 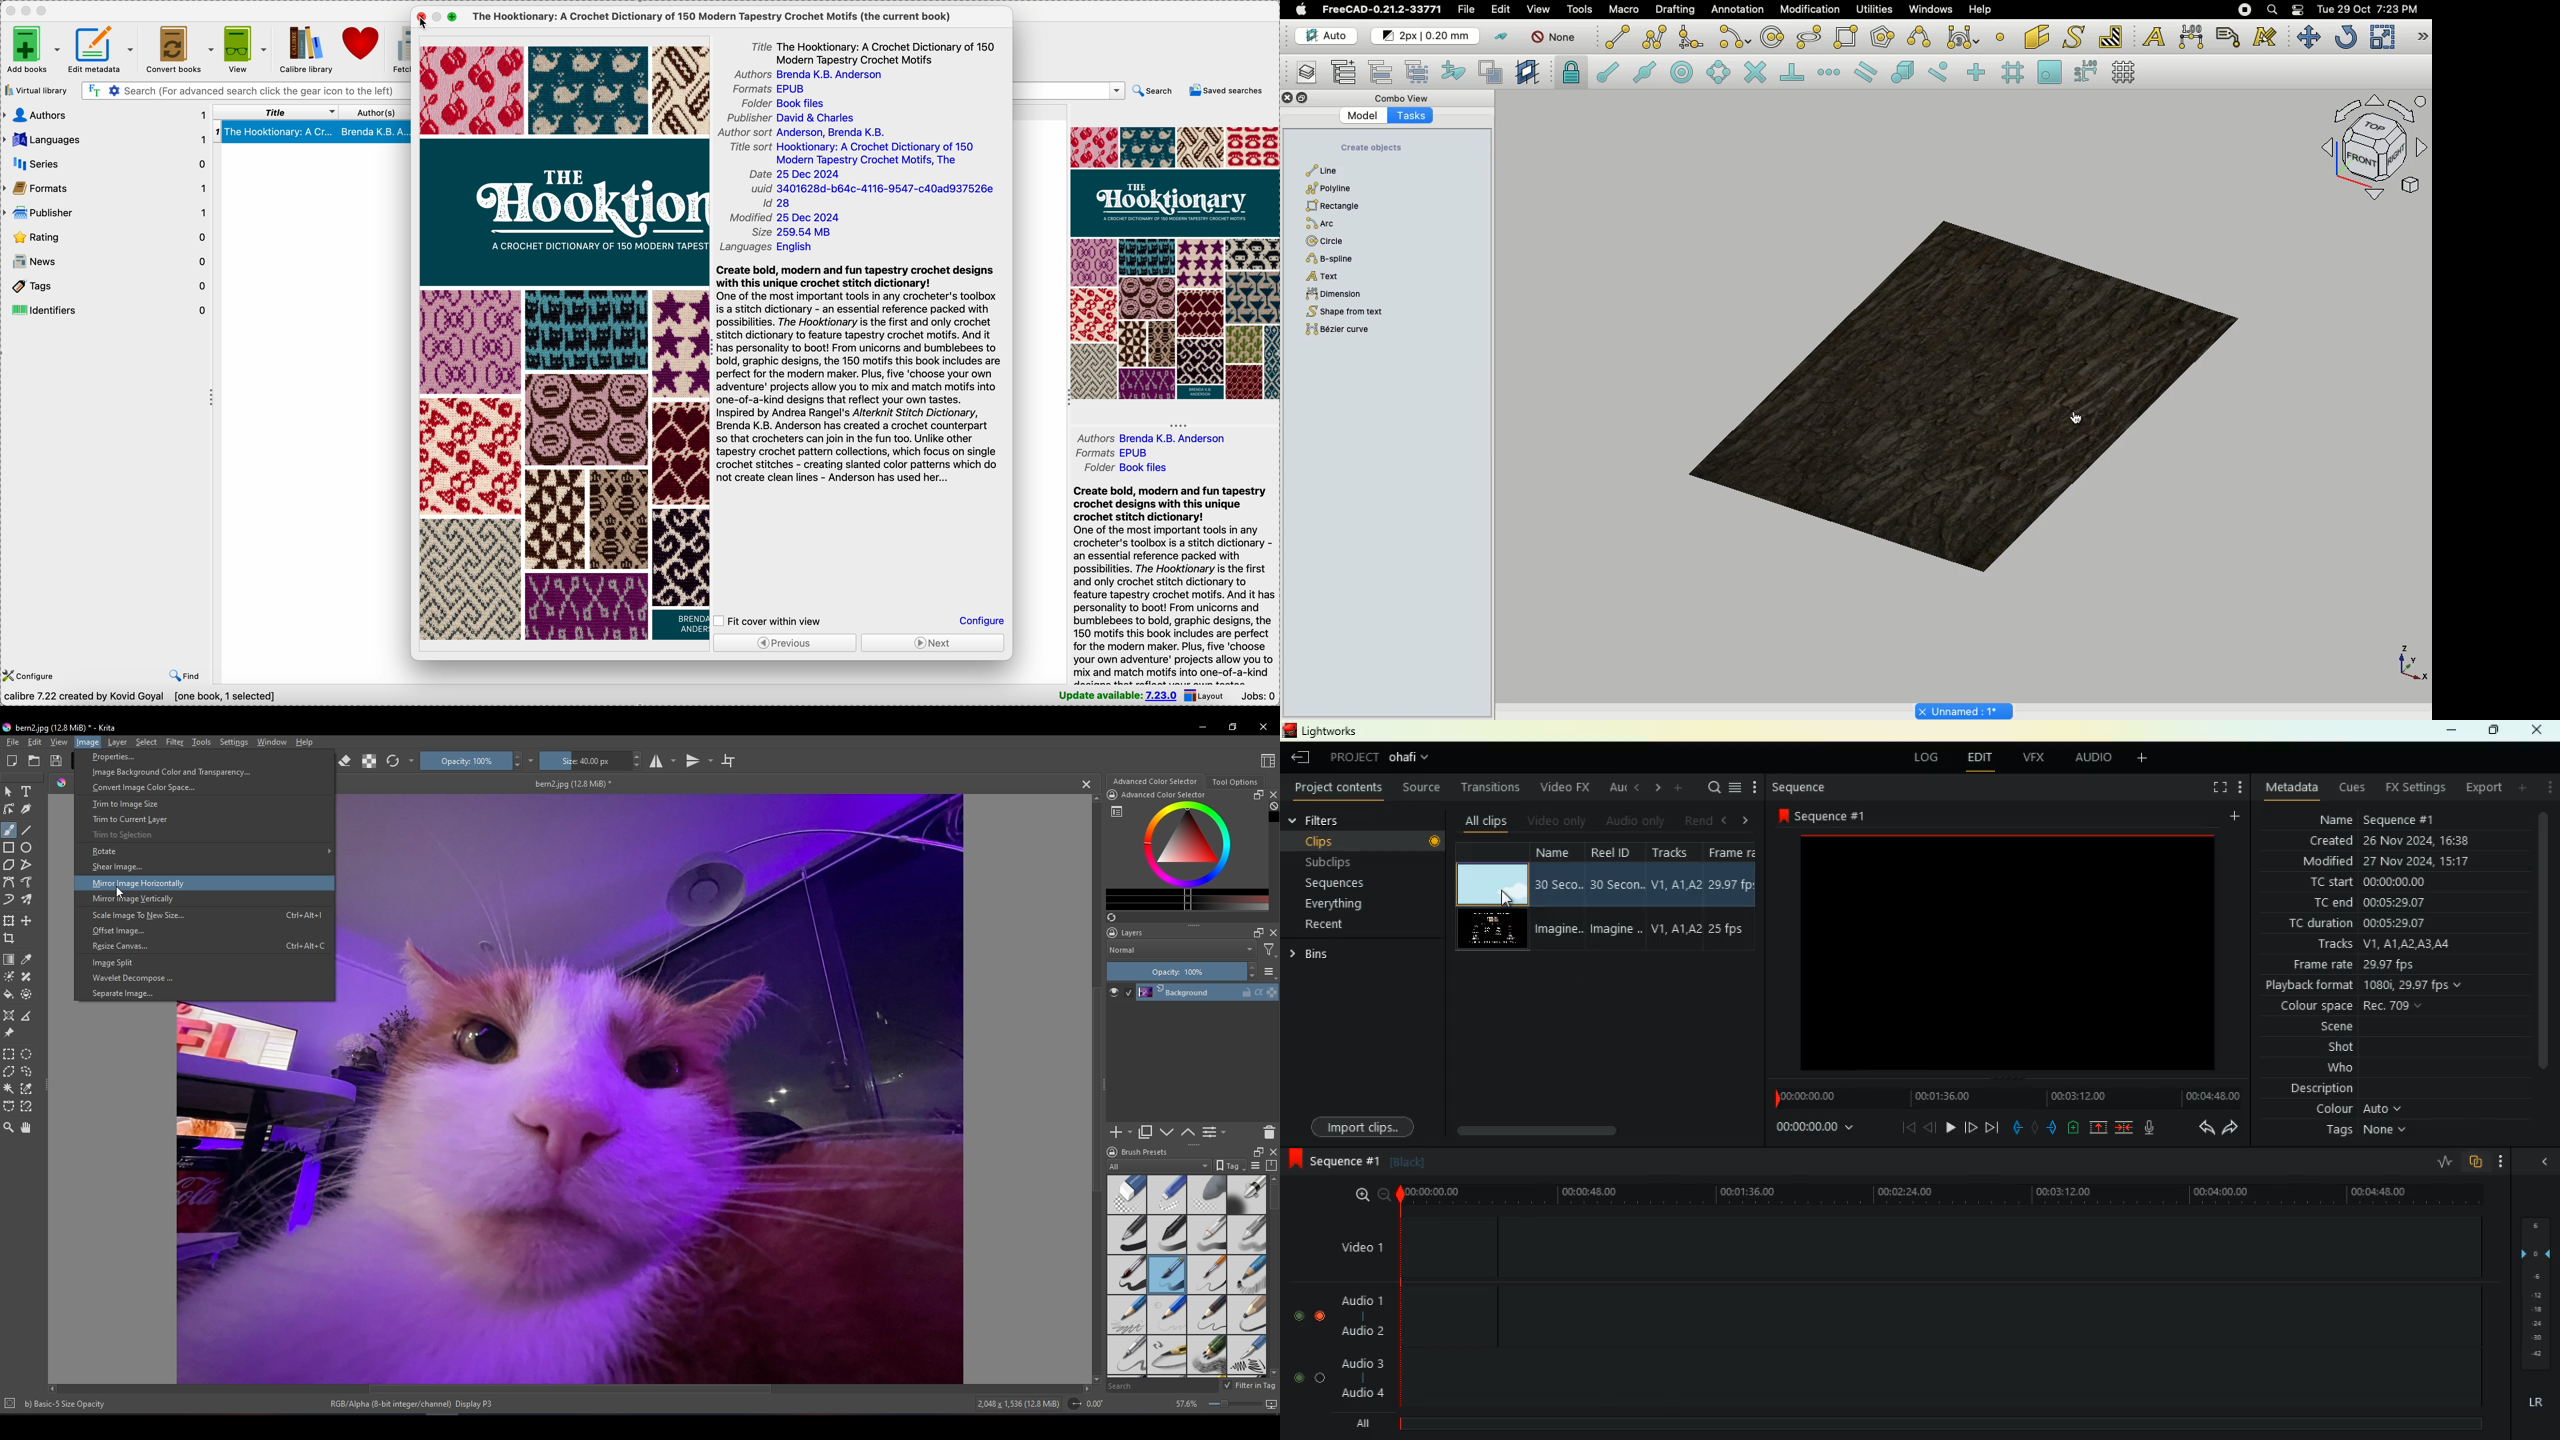 I want to click on back, so click(x=2200, y=1127).